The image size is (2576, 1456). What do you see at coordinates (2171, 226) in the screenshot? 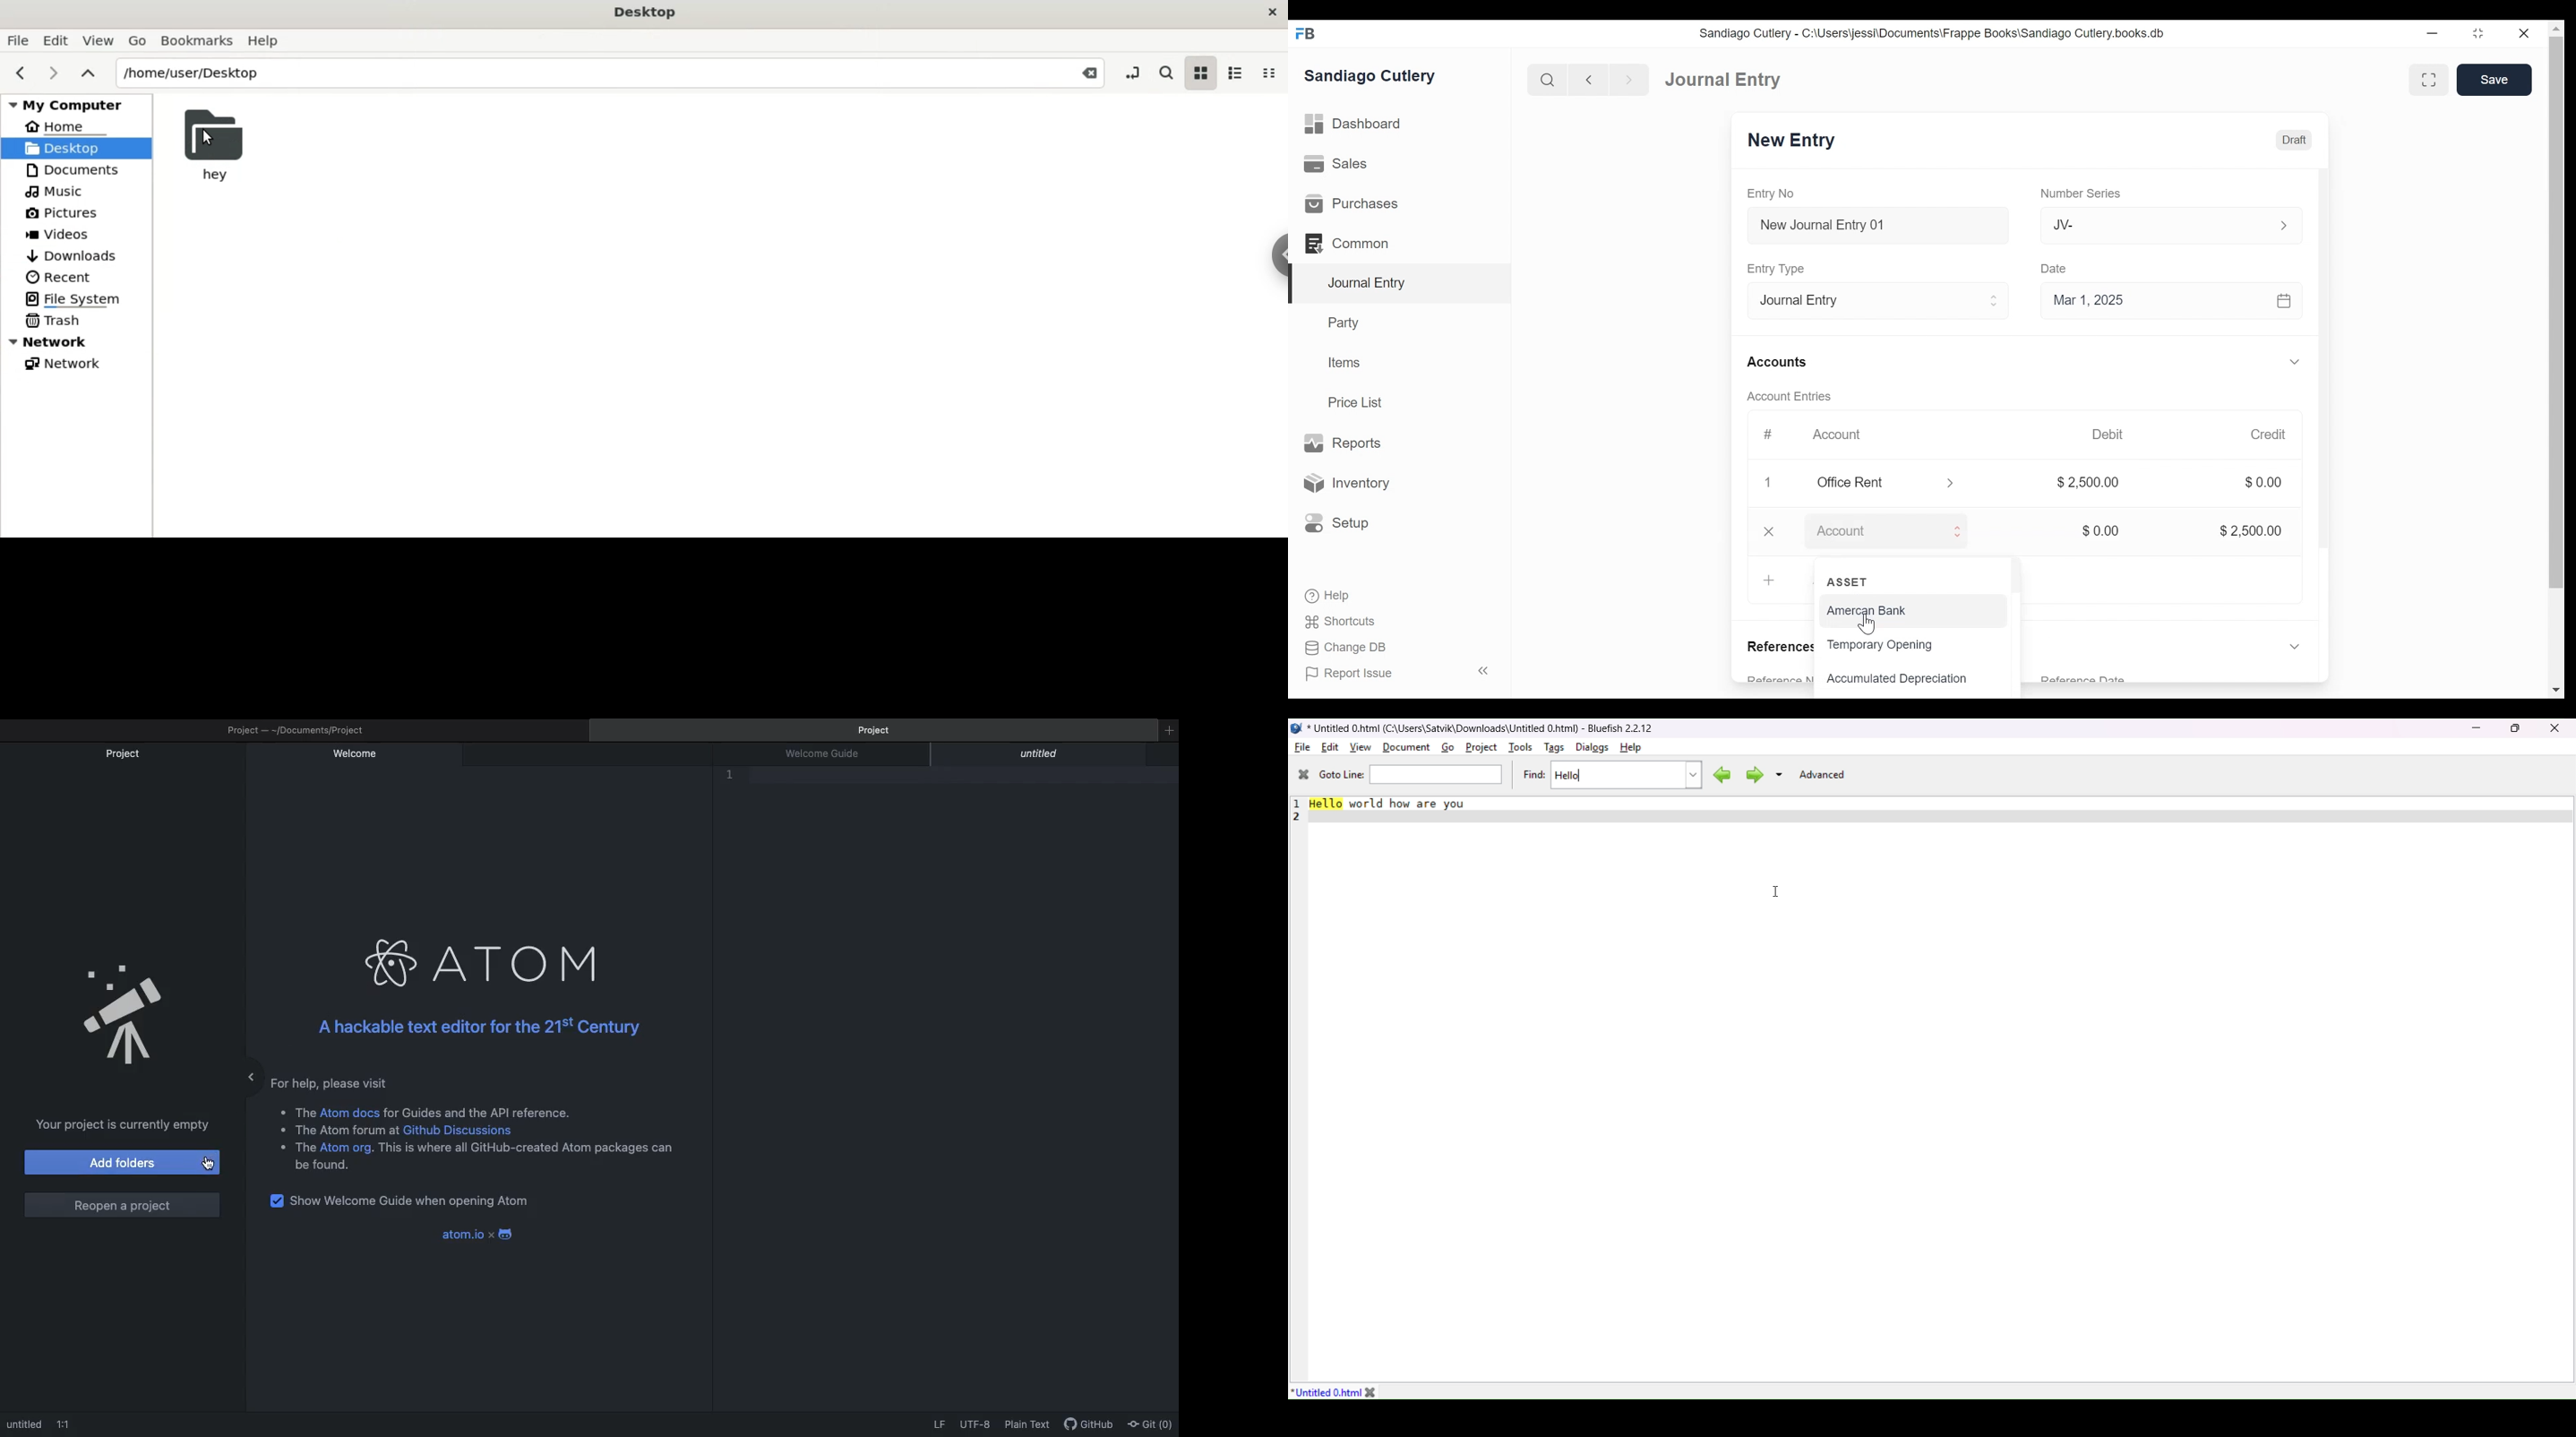
I see `Jv-` at bounding box center [2171, 226].